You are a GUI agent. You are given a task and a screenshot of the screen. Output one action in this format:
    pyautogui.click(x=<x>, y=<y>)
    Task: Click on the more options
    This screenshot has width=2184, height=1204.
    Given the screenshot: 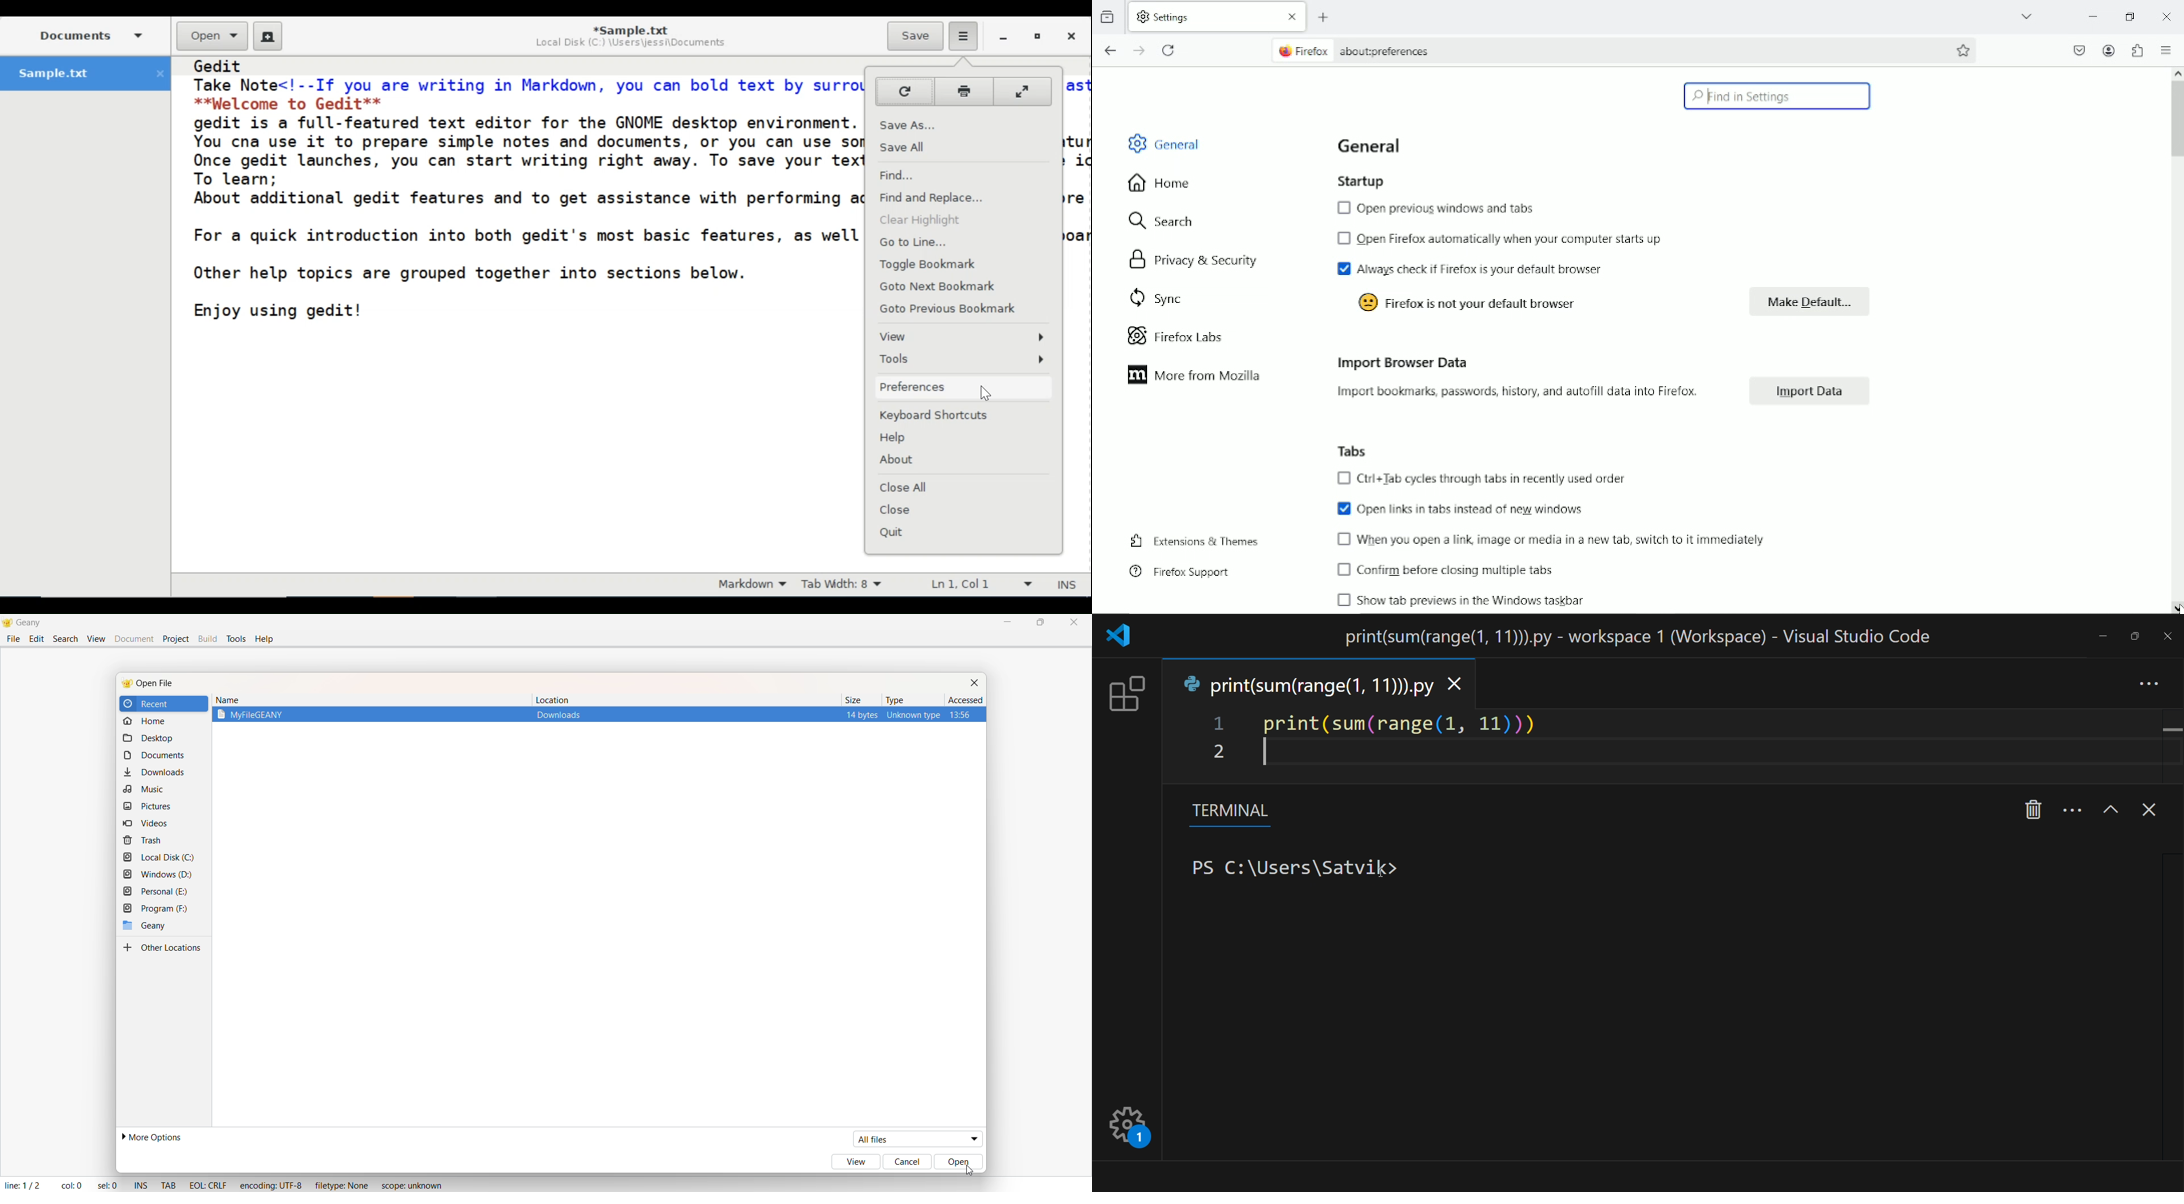 What is the action you would take?
    pyautogui.click(x=150, y=1137)
    